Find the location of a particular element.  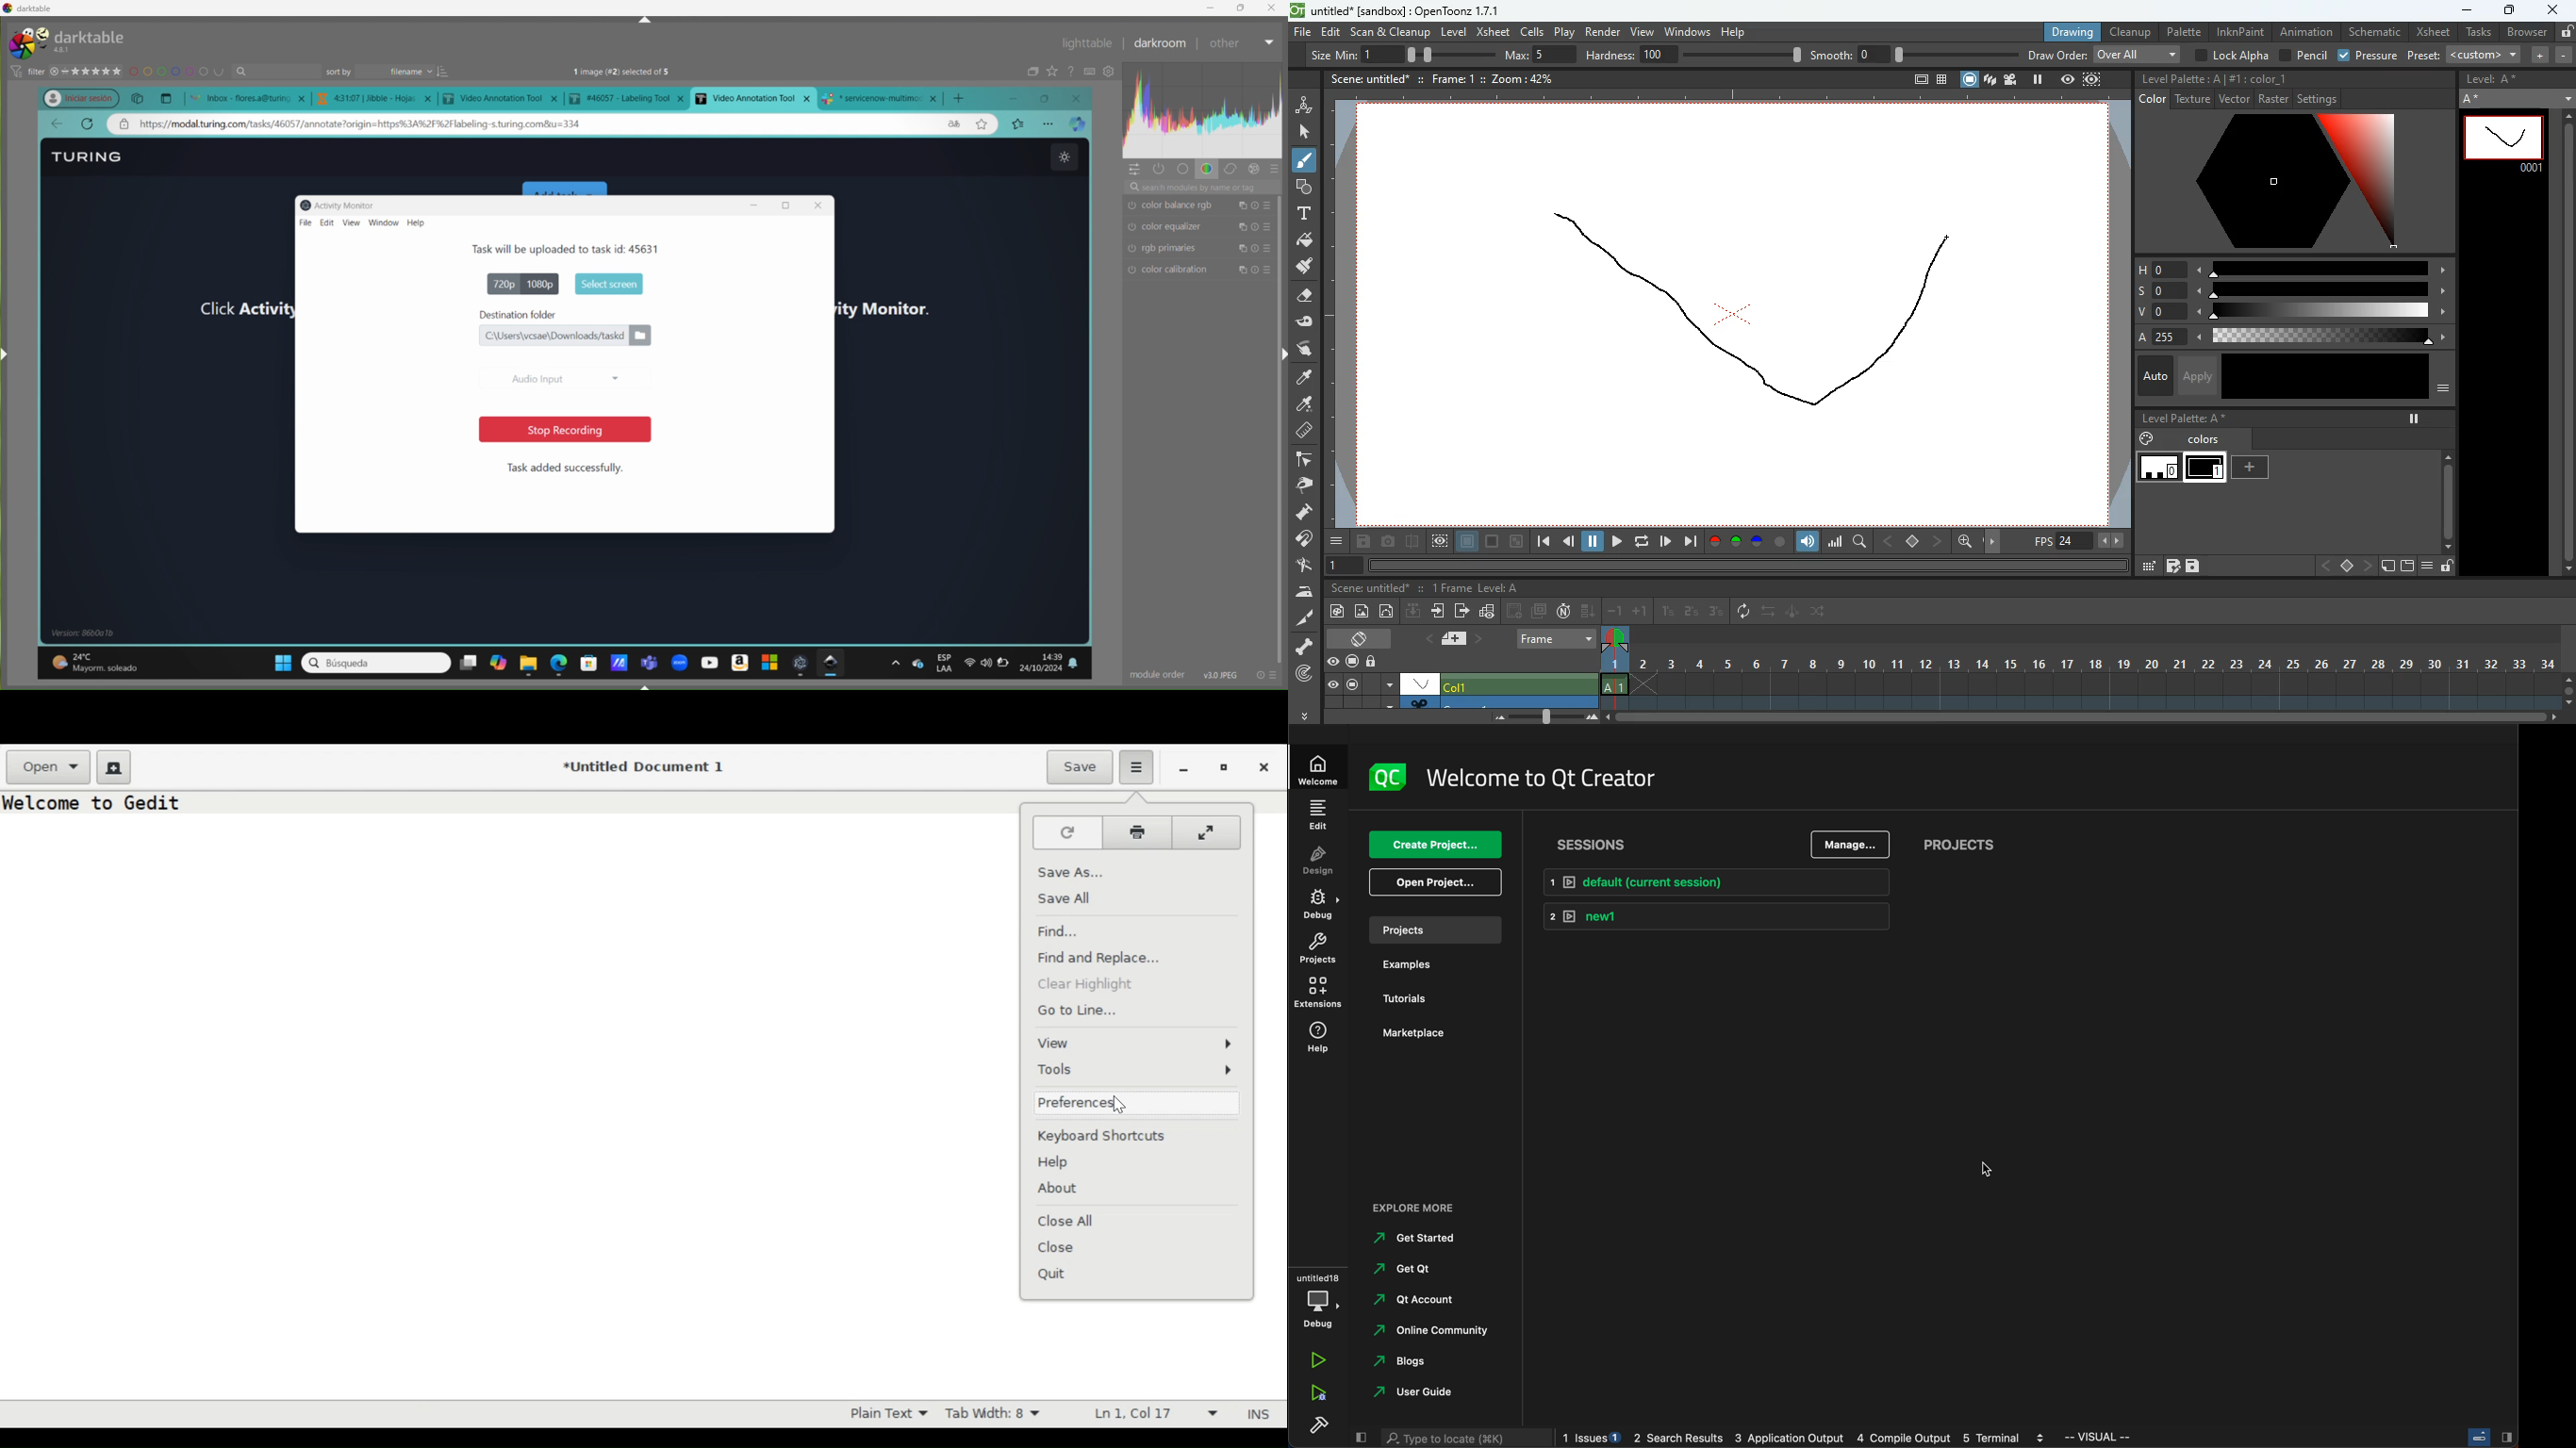

Highlight Mode dropdown menu is located at coordinates (896, 1414).